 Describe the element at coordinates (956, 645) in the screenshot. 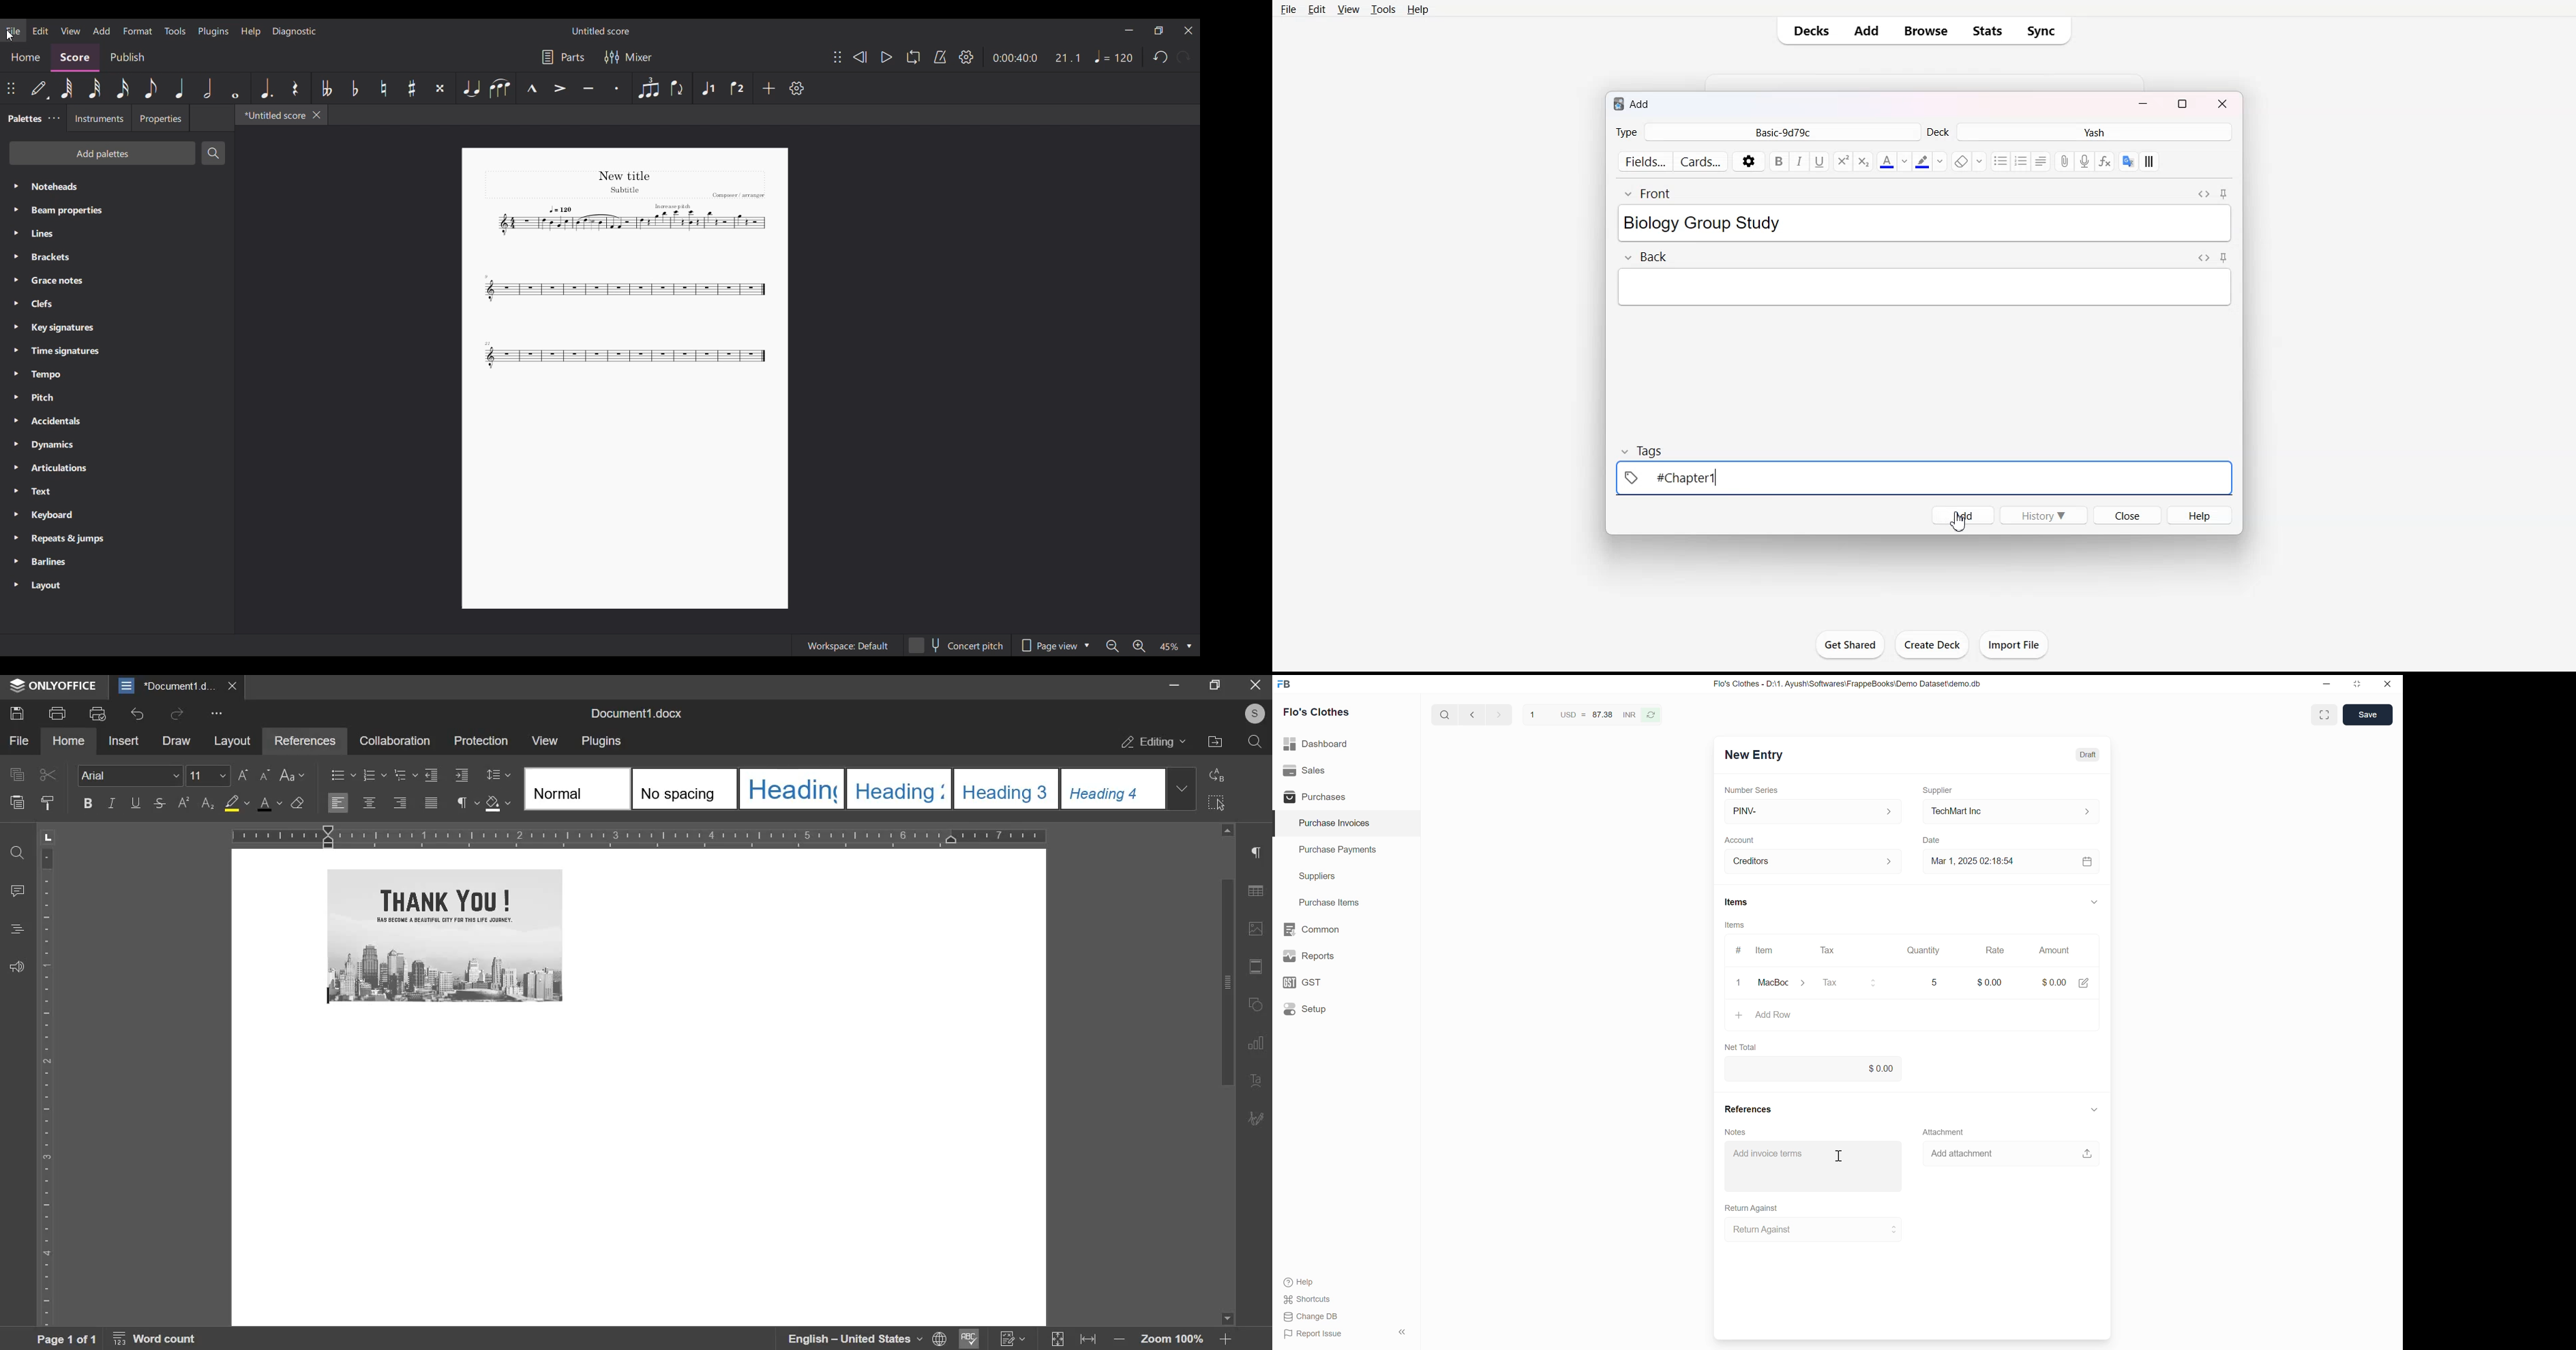

I see `Concert pitch toggle` at that location.